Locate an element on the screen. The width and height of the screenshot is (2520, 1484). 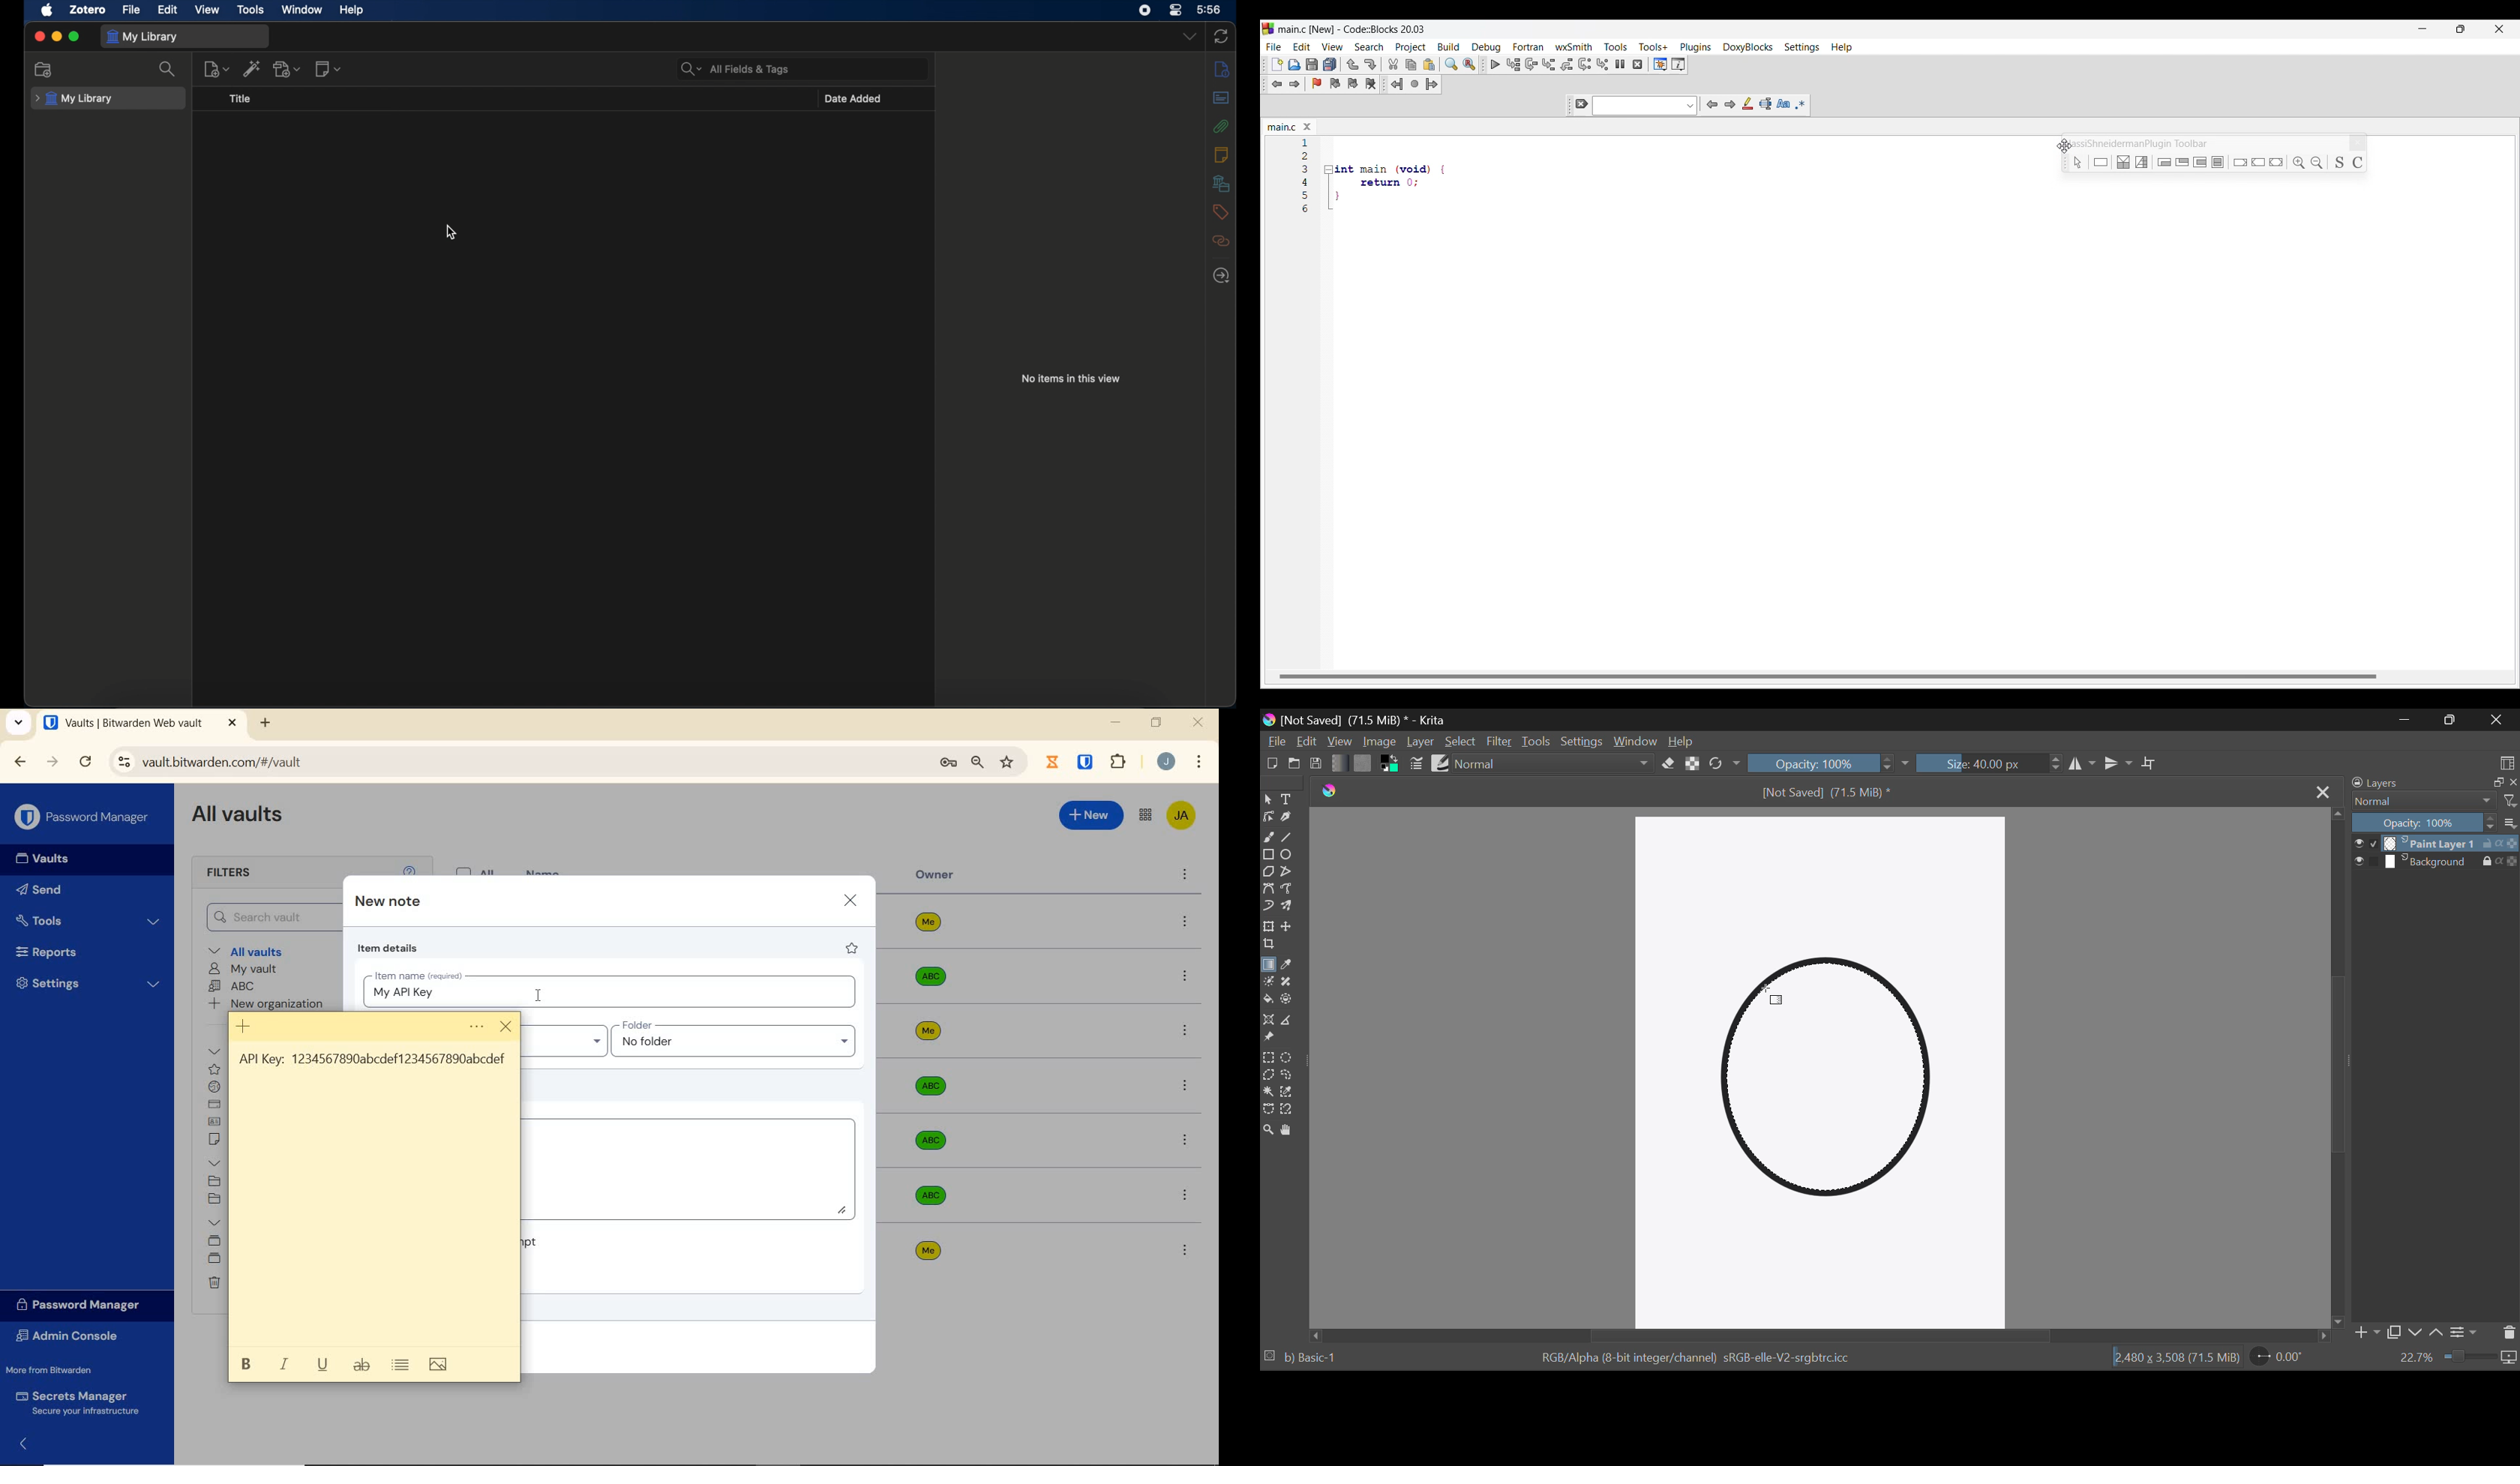
close is located at coordinates (39, 36).